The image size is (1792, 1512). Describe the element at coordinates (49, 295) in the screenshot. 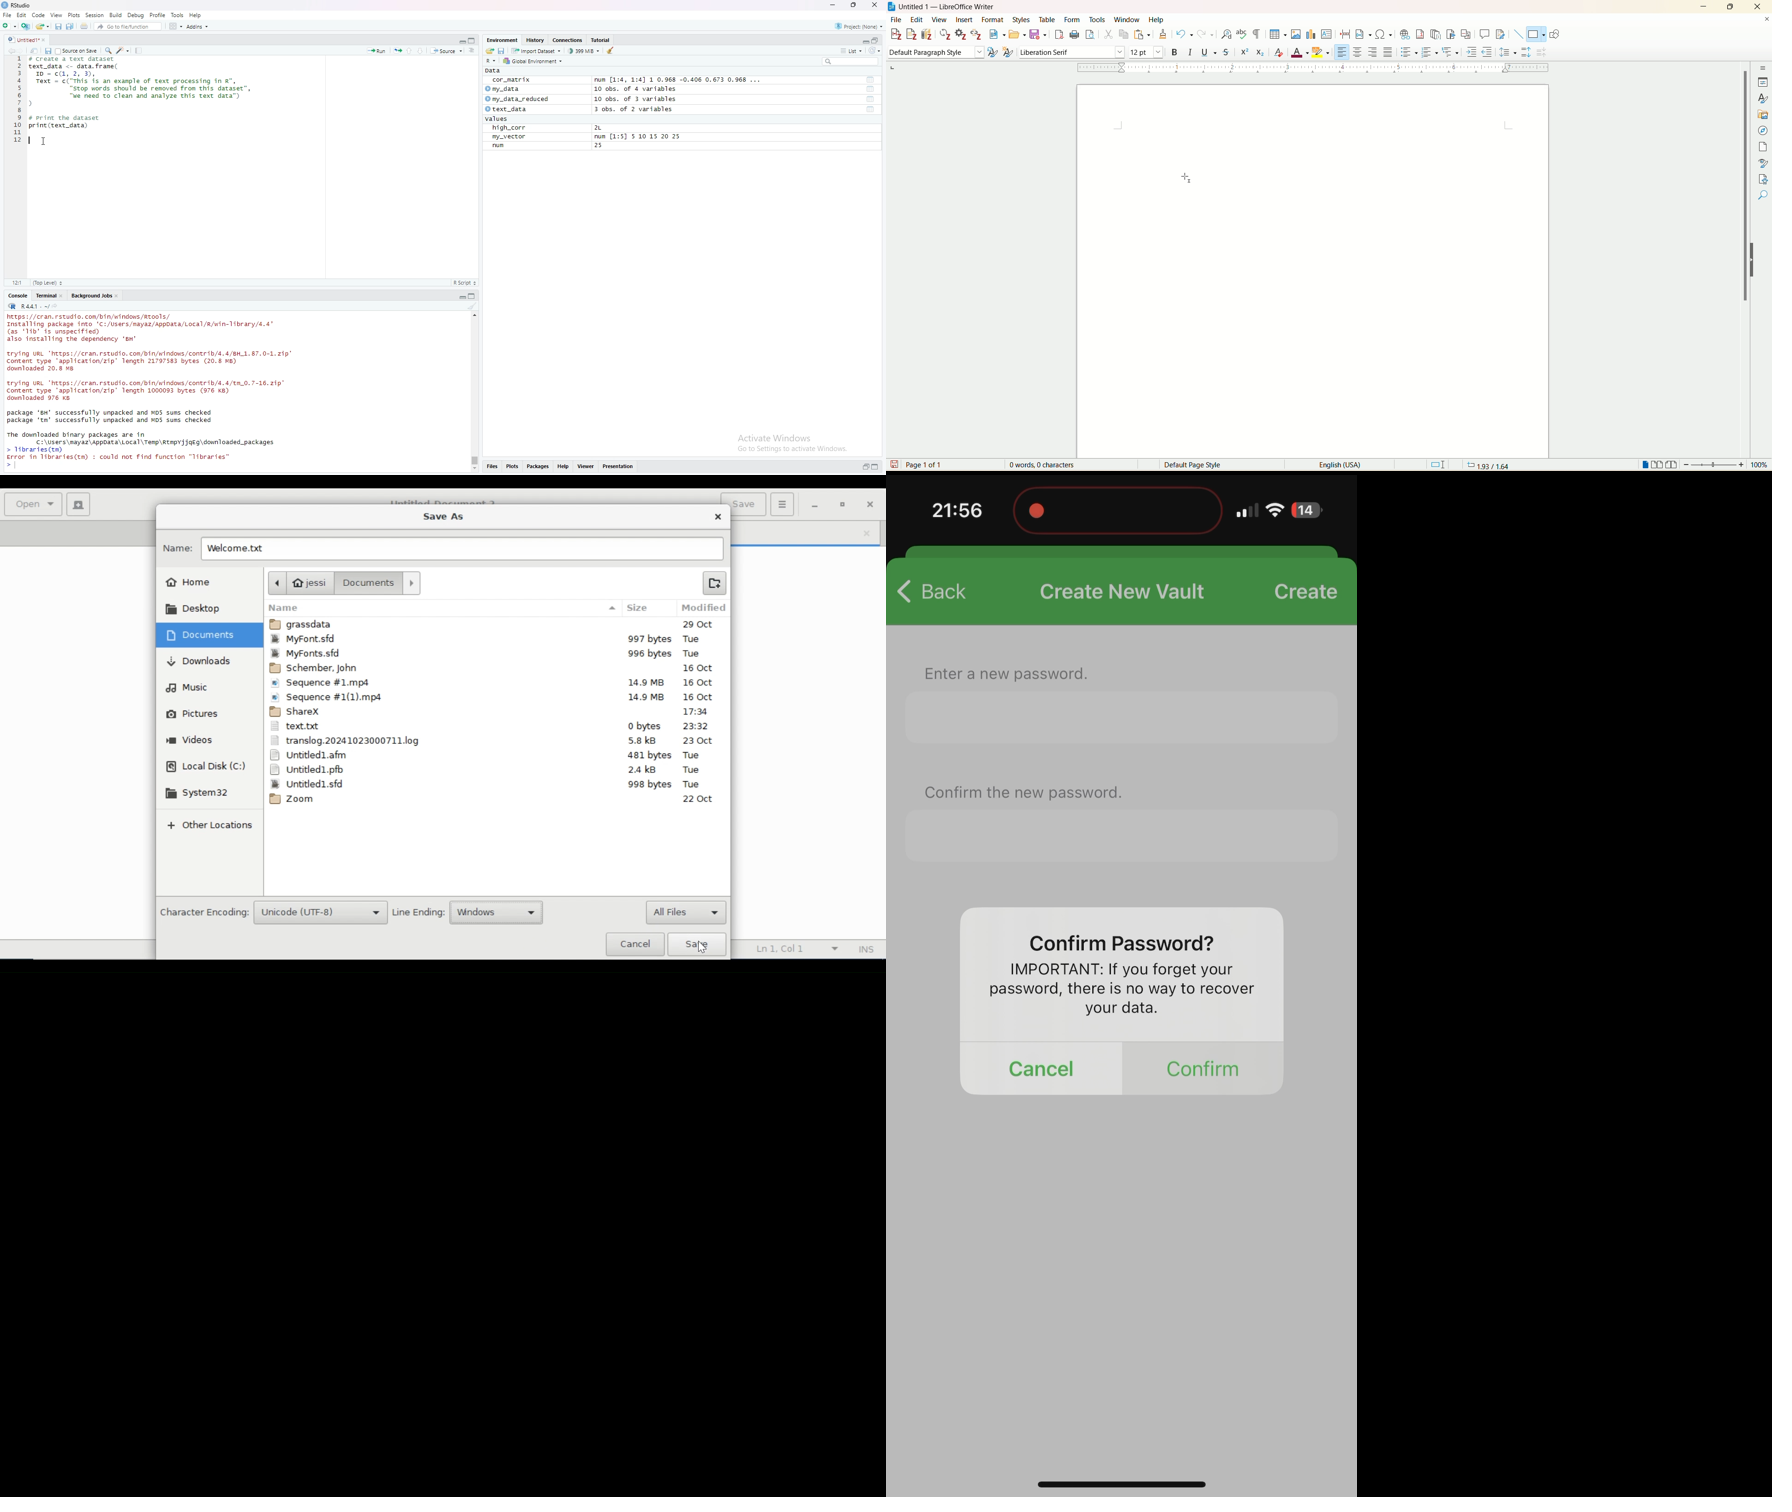

I see `terminal` at that location.